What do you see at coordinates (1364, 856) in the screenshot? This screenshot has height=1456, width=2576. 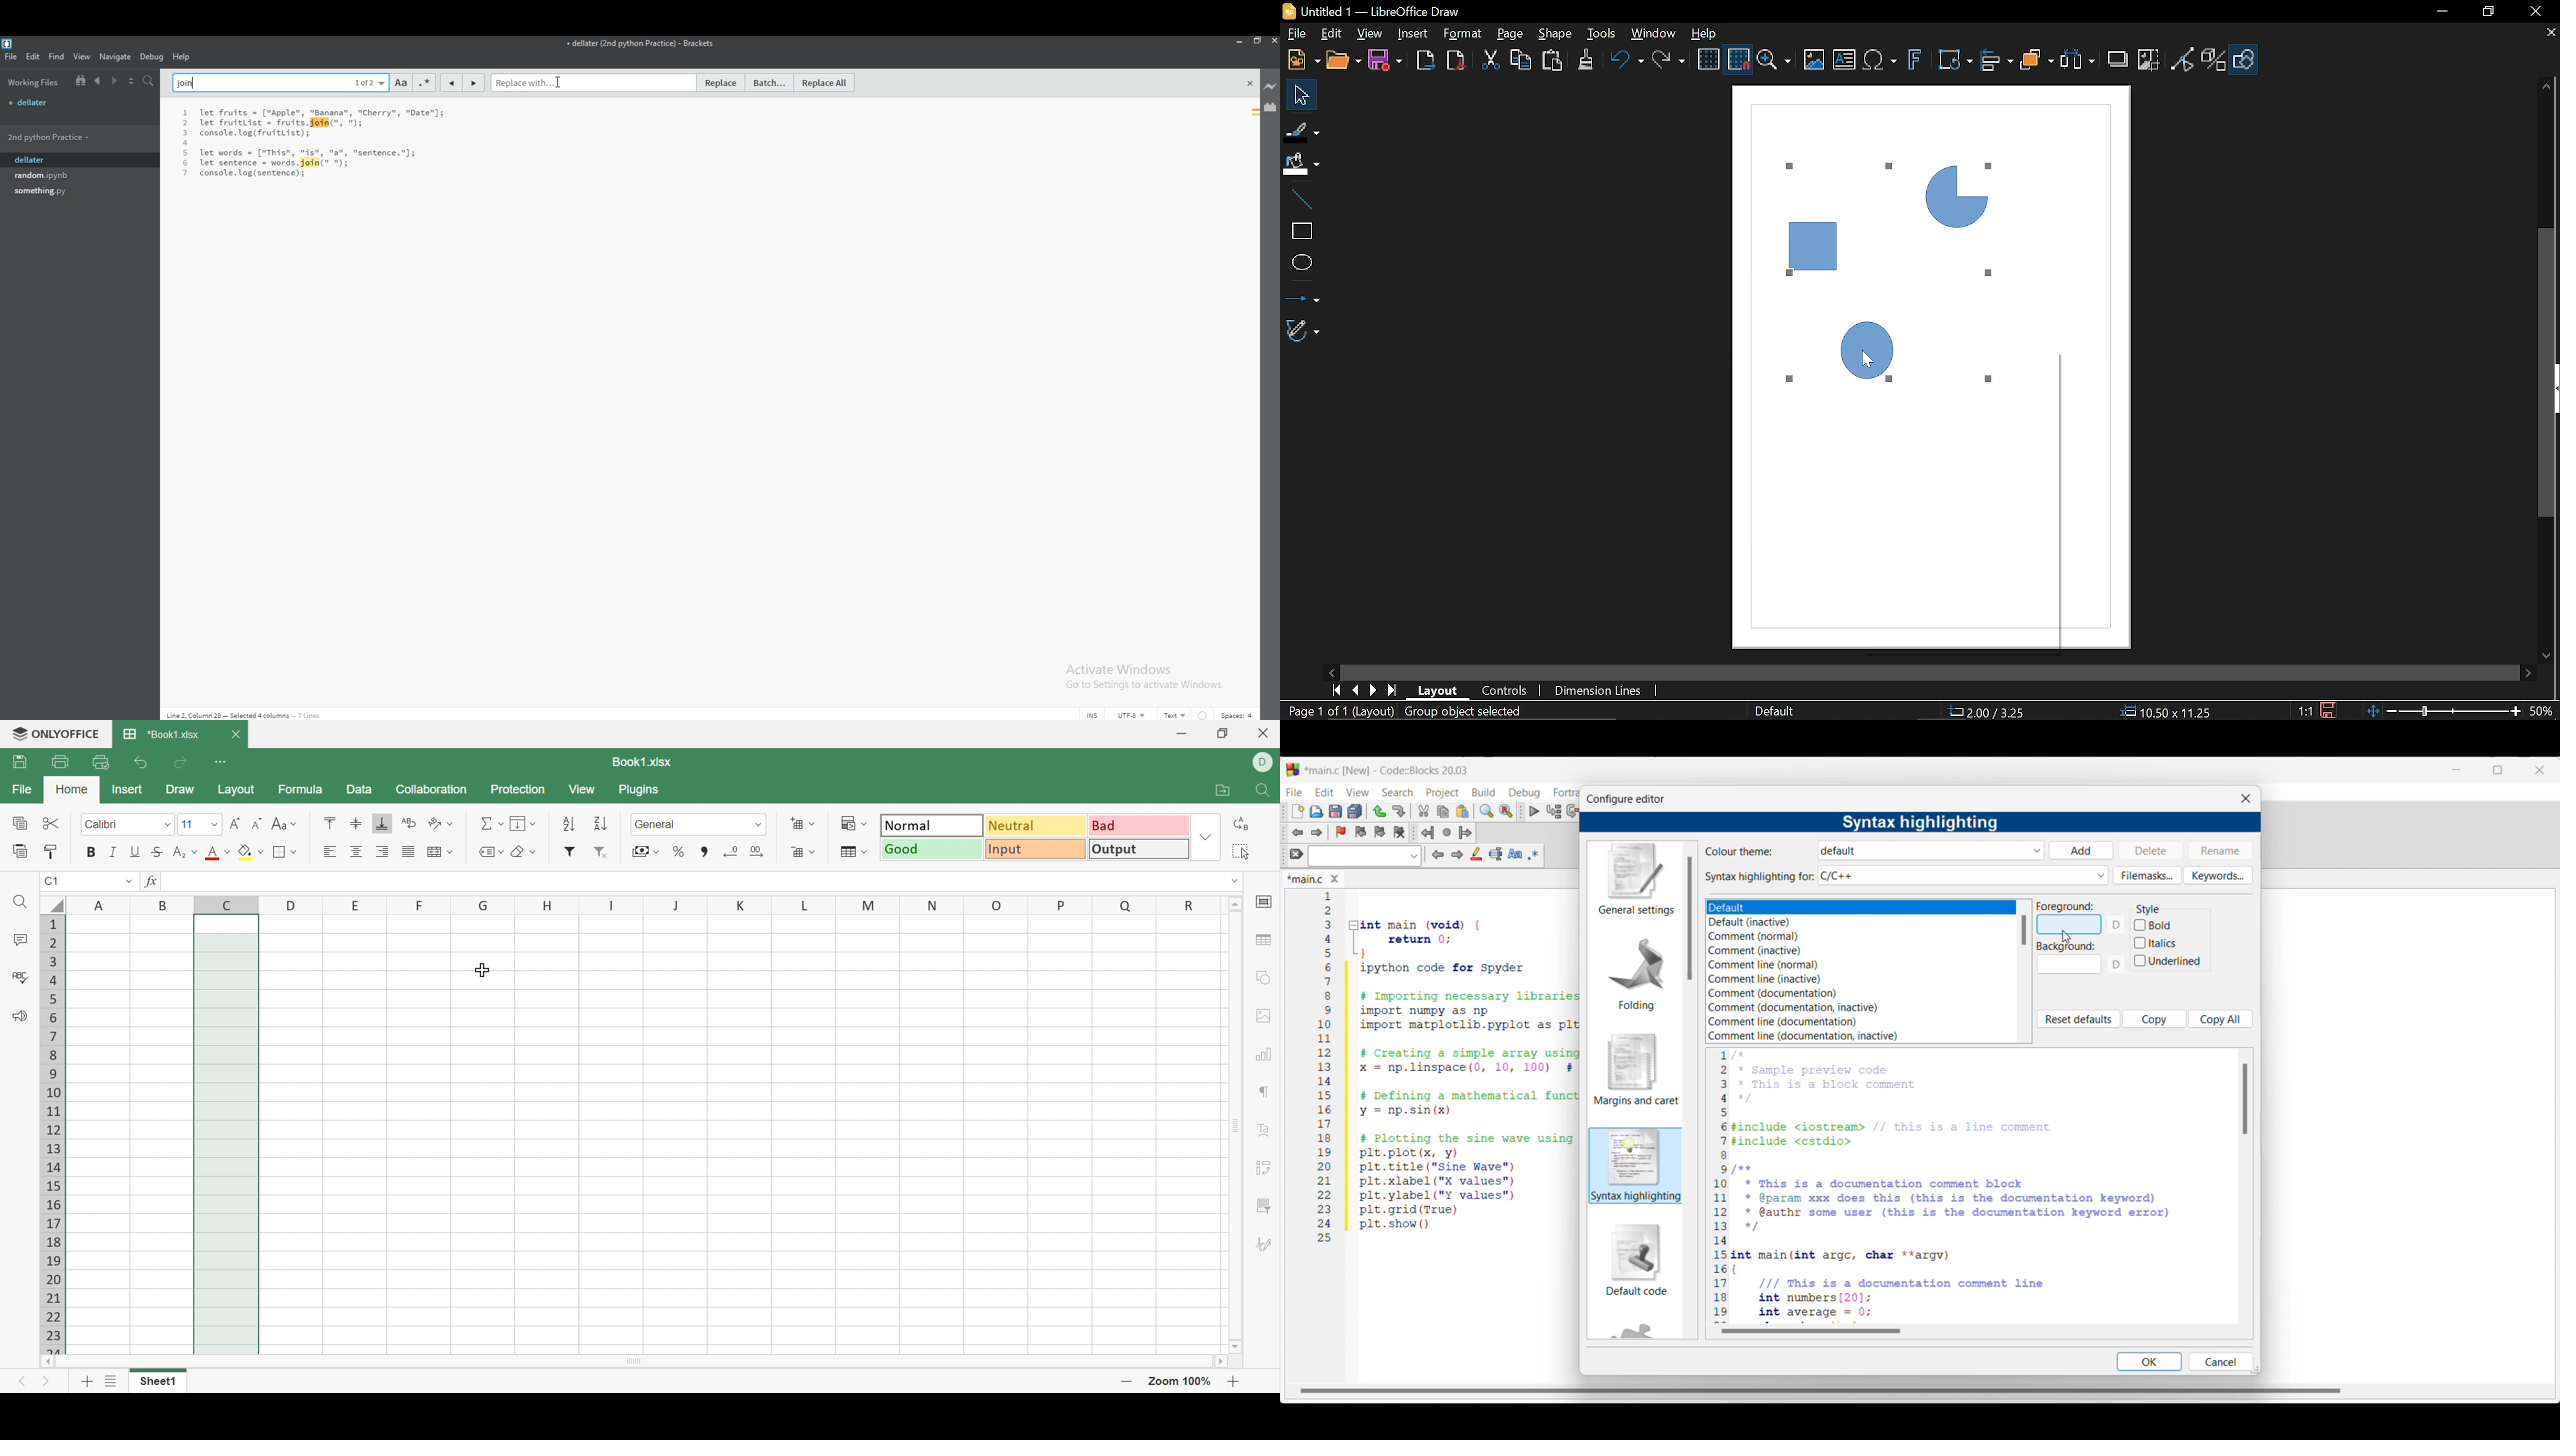 I see `Text box and text options` at bounding box center [1364, 856].